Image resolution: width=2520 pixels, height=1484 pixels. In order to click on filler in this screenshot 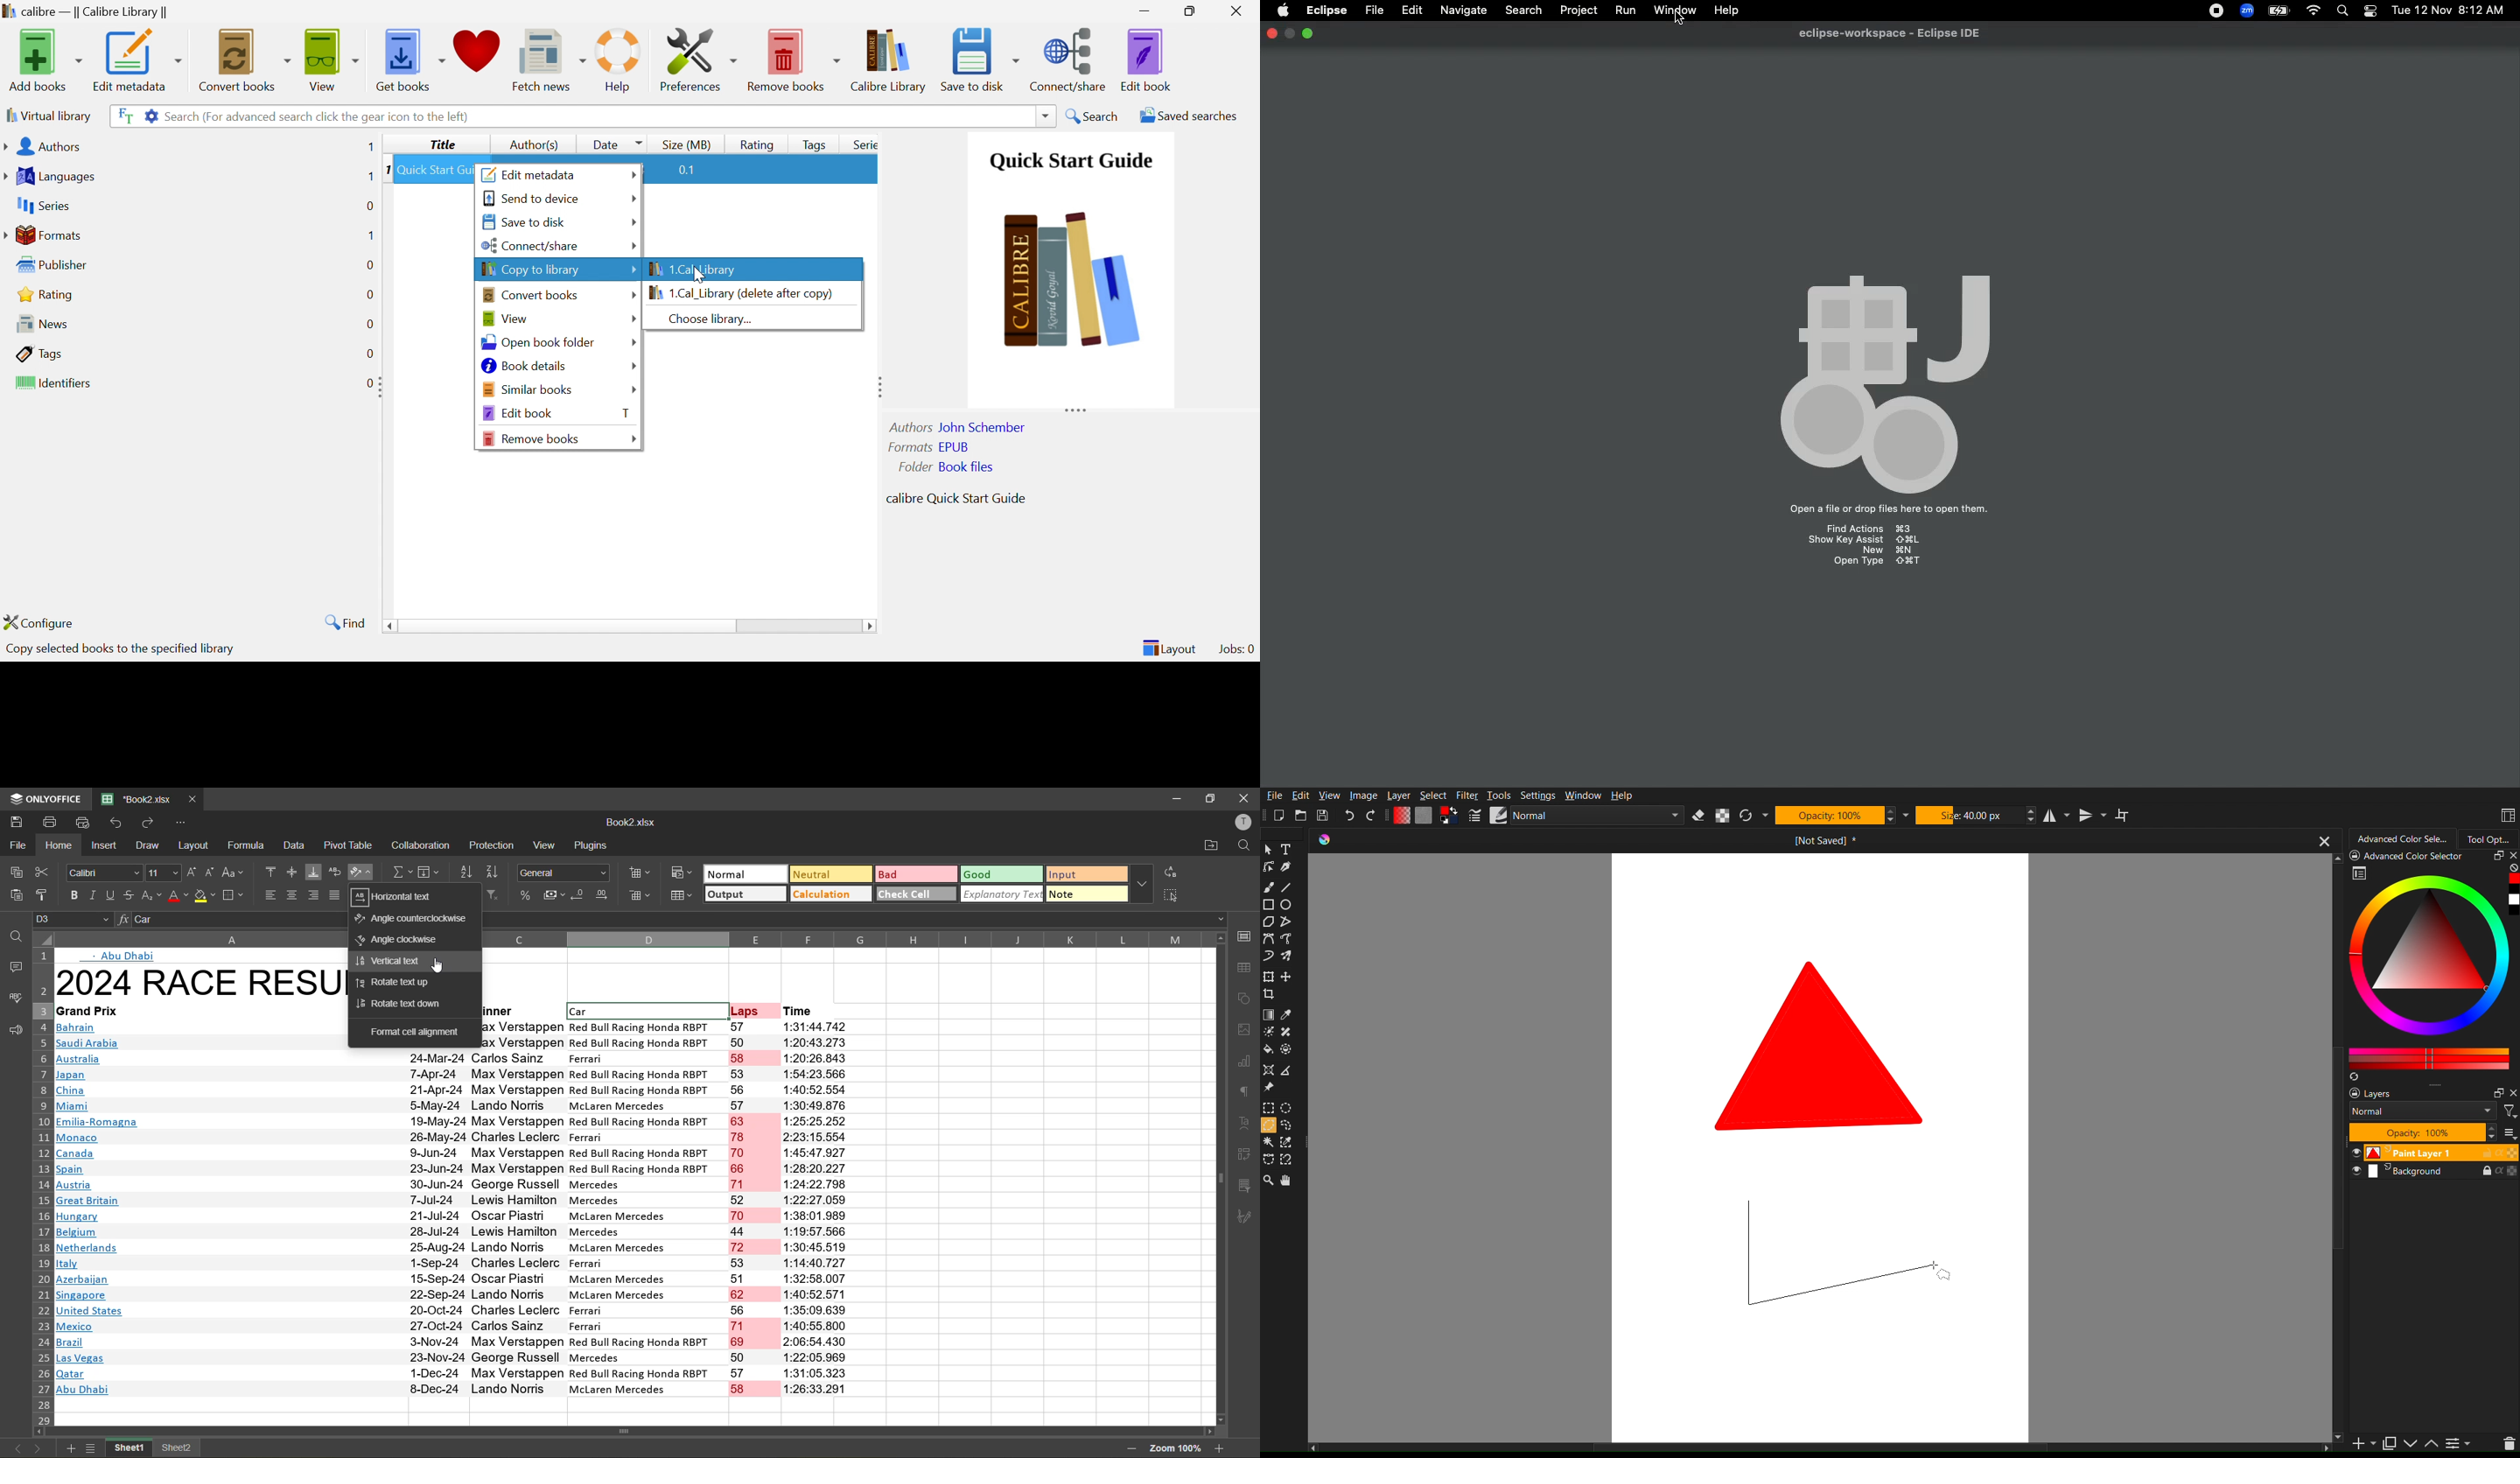, I will do `click(1268, 1051)`.